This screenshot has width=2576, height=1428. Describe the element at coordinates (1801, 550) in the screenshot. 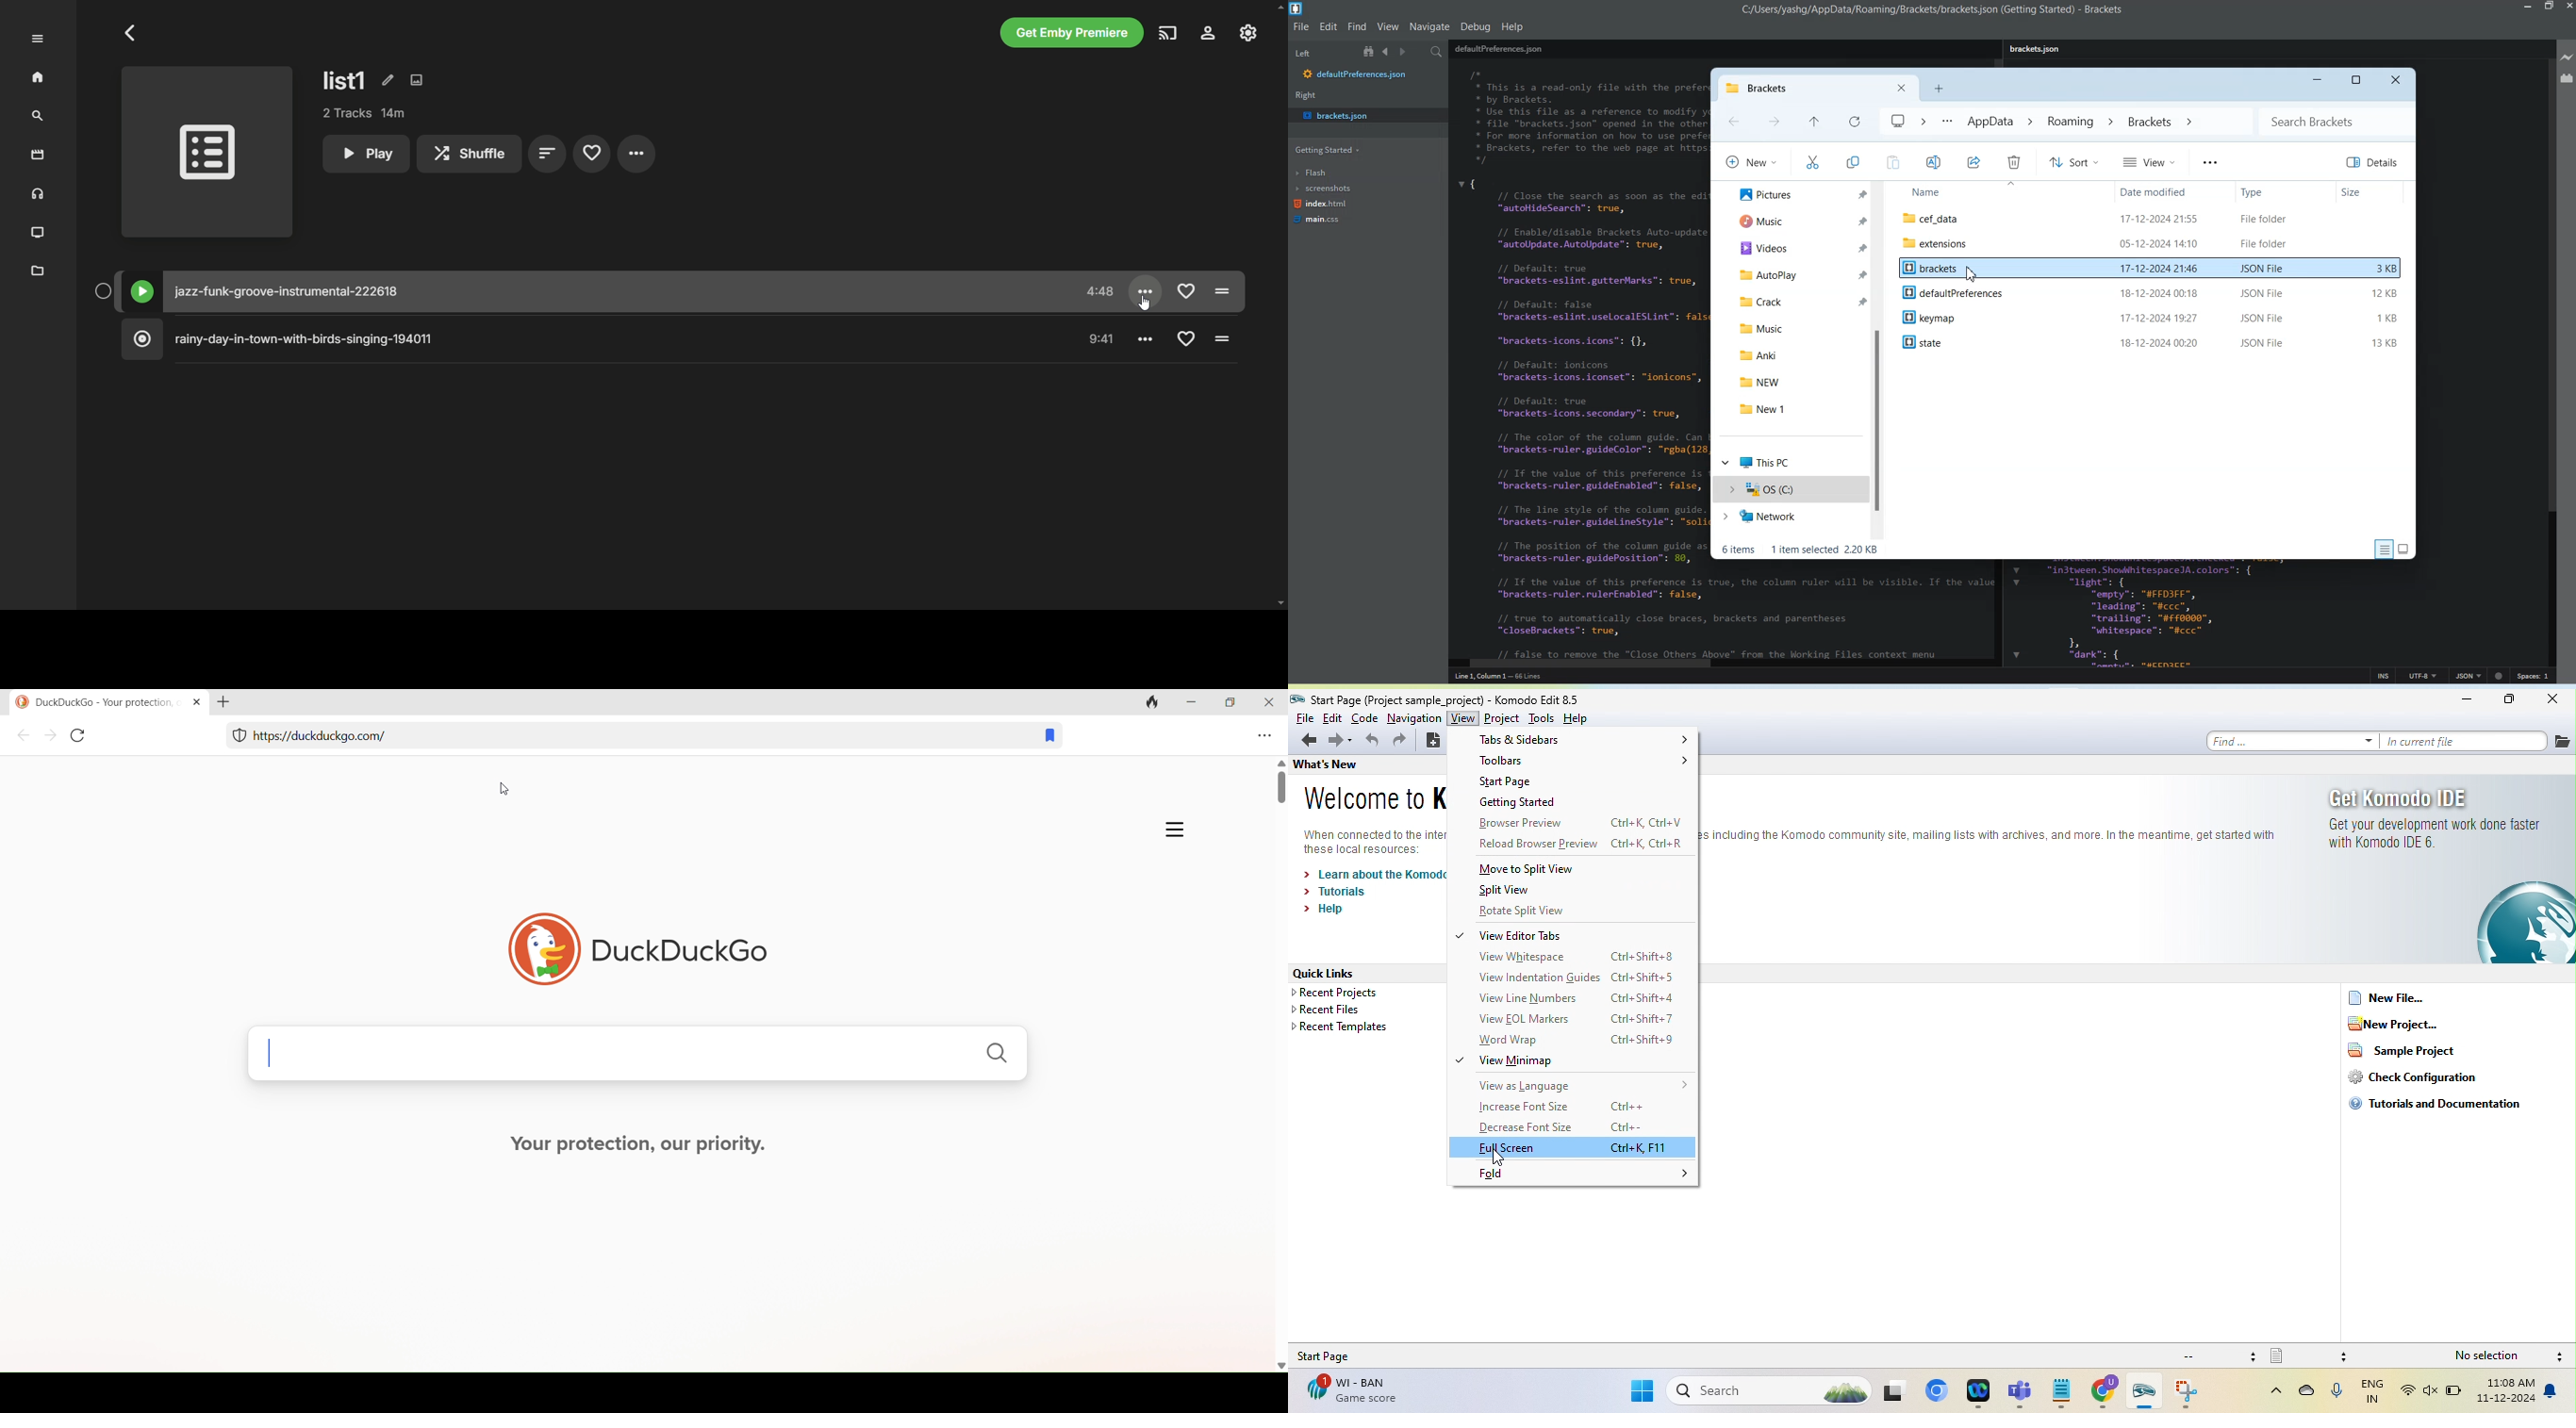

I see `6 items - 1 item selected 2.20kb` at that location.